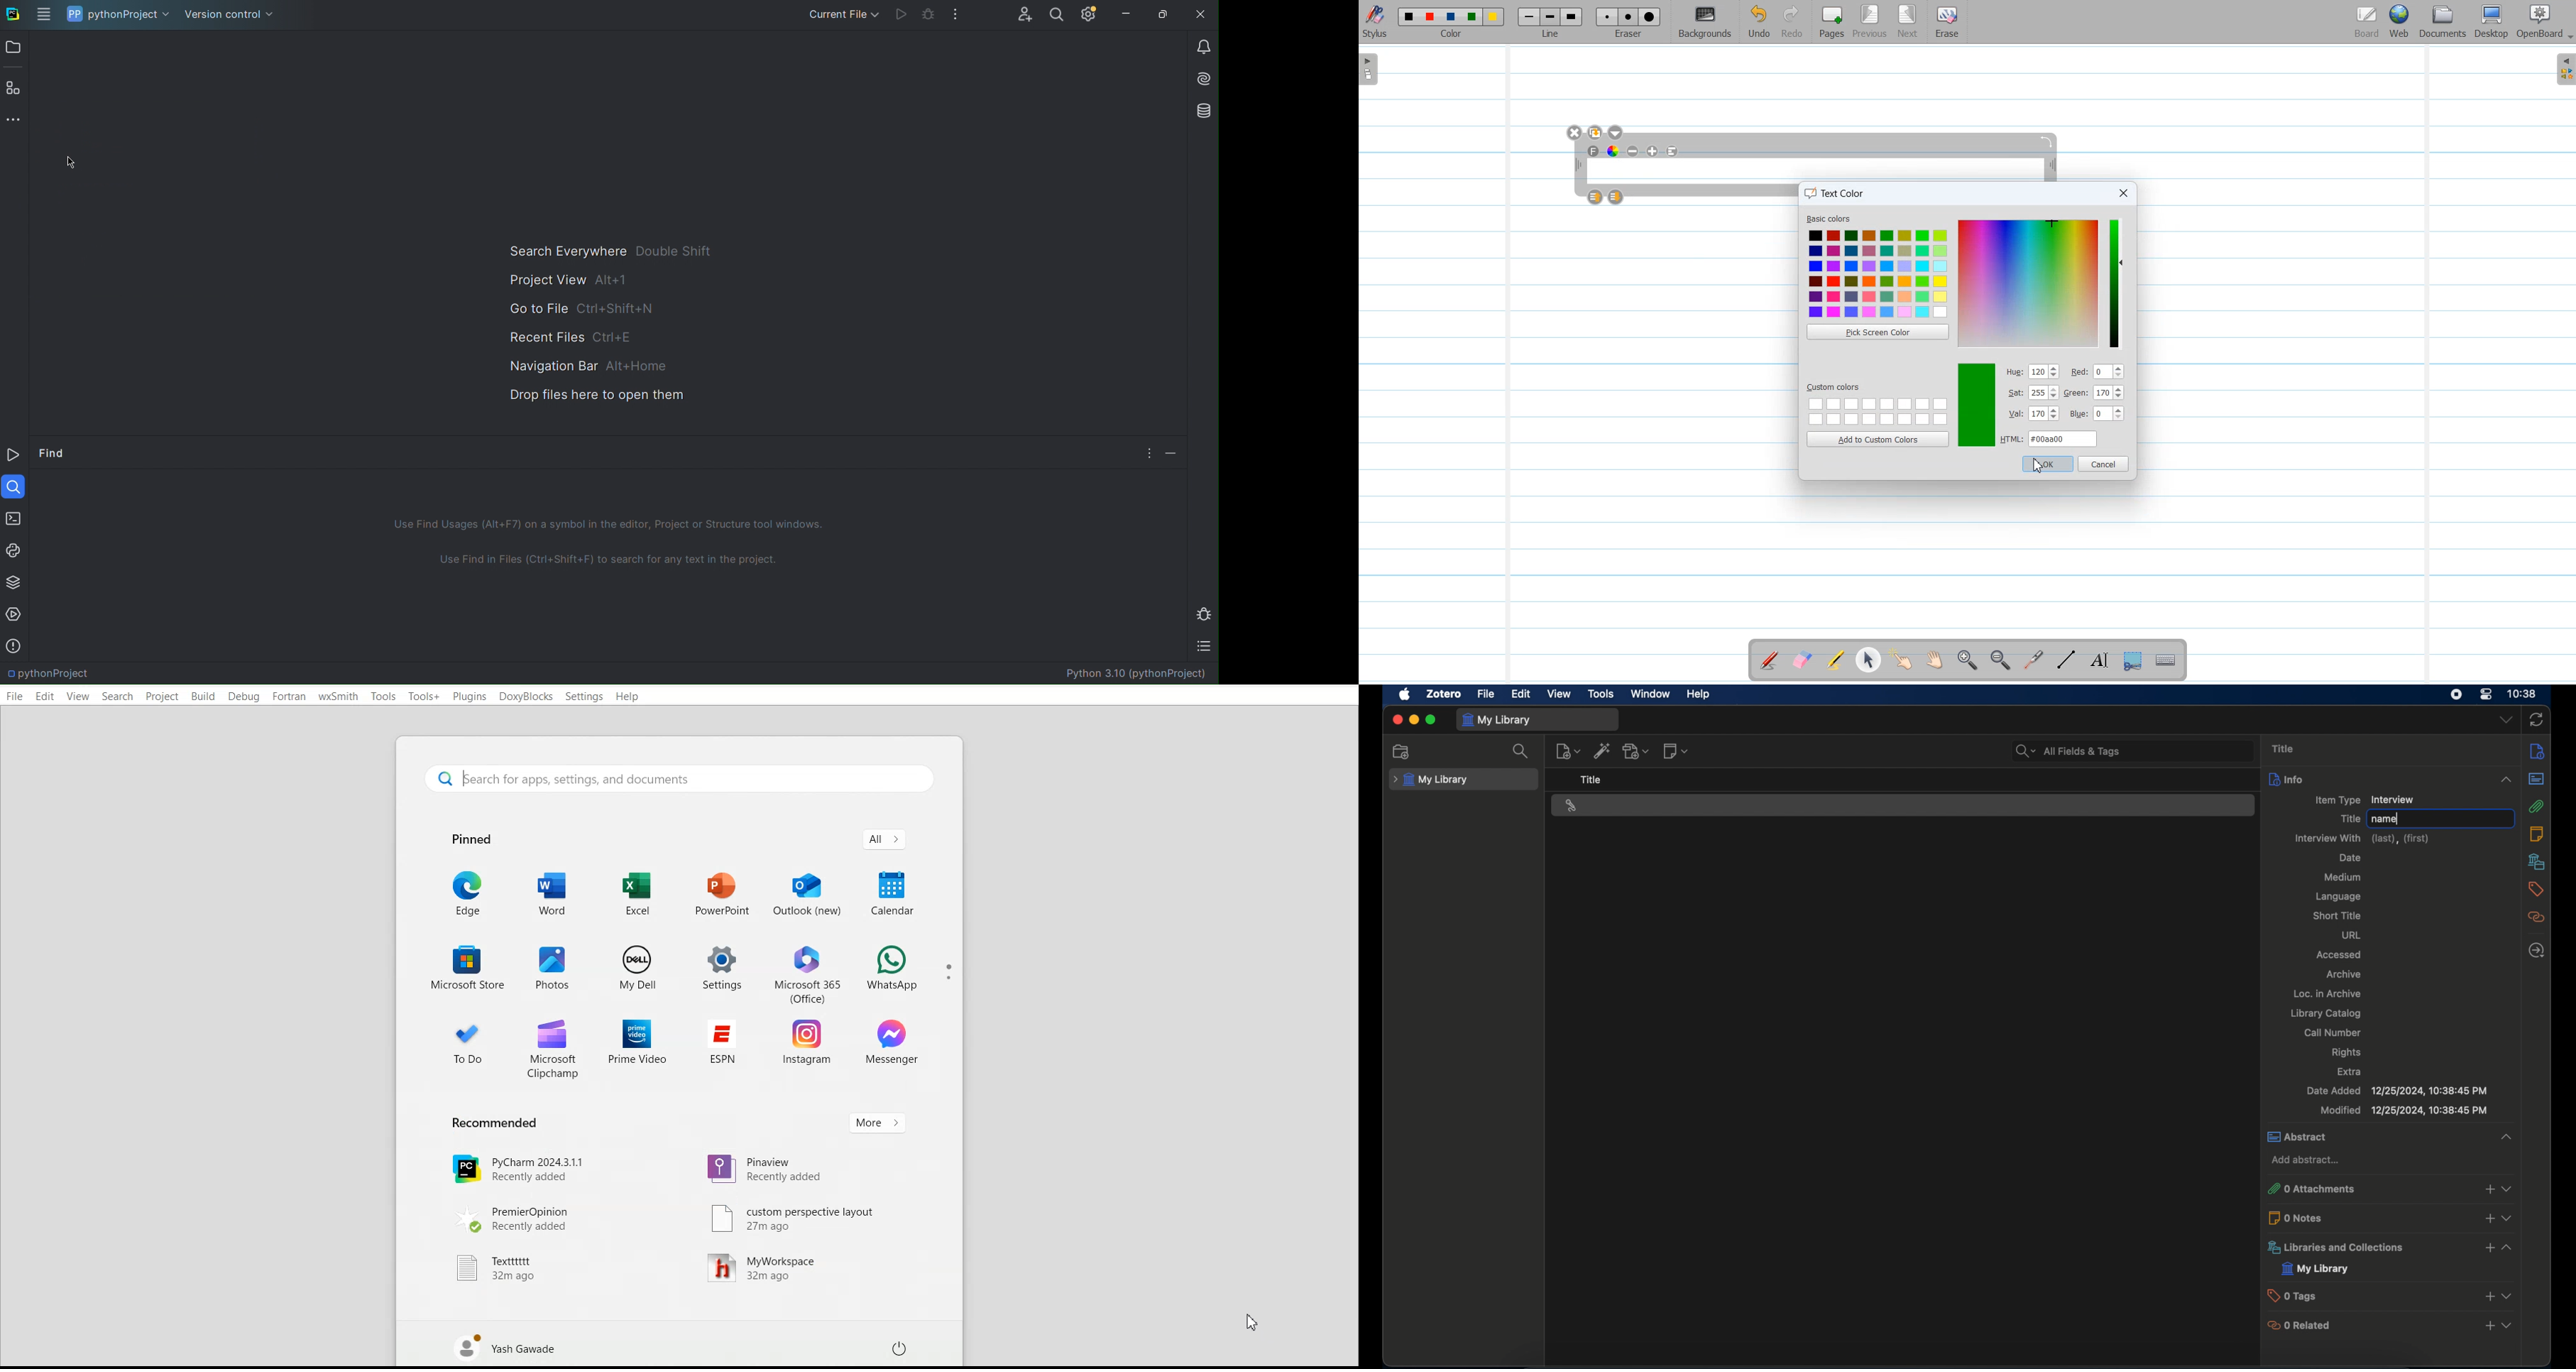 This screenshot has height=1372, width=2576. What do you see at coordinates (2308, 1160) in the screenshot?
I see `add abstract` at bounding box center [2308, 1160].